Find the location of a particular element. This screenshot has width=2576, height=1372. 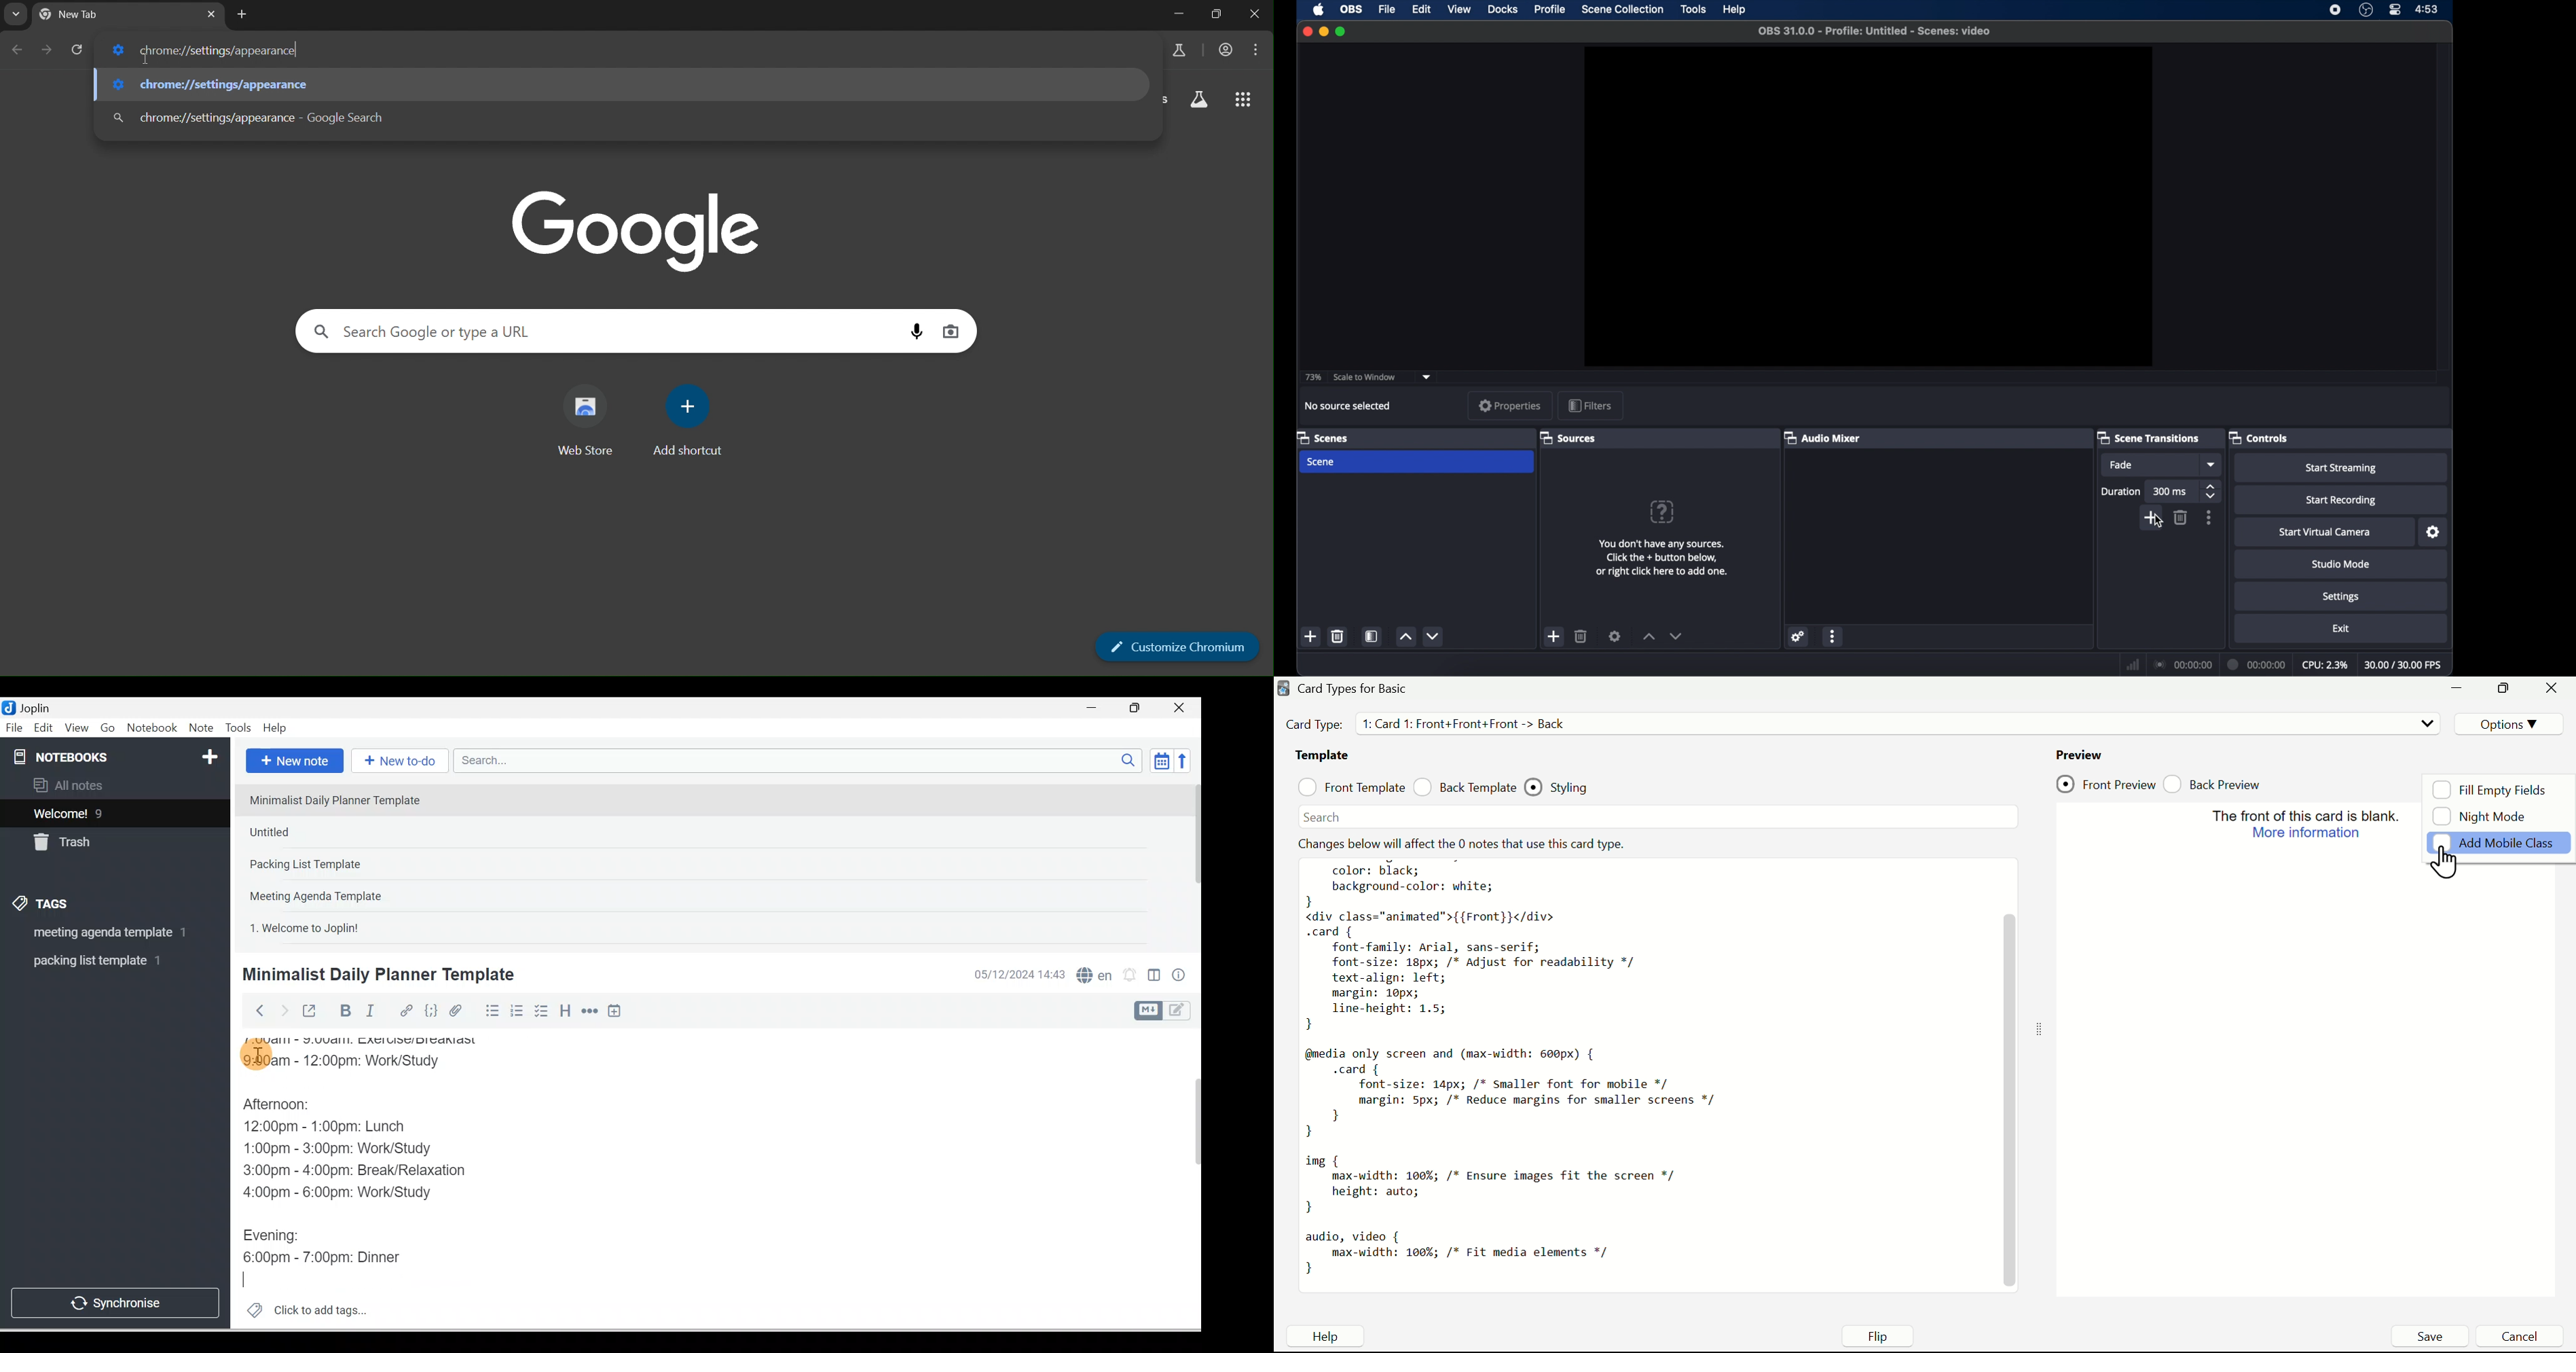

Toggle editor layout is located at coordinates (1167, 1011).